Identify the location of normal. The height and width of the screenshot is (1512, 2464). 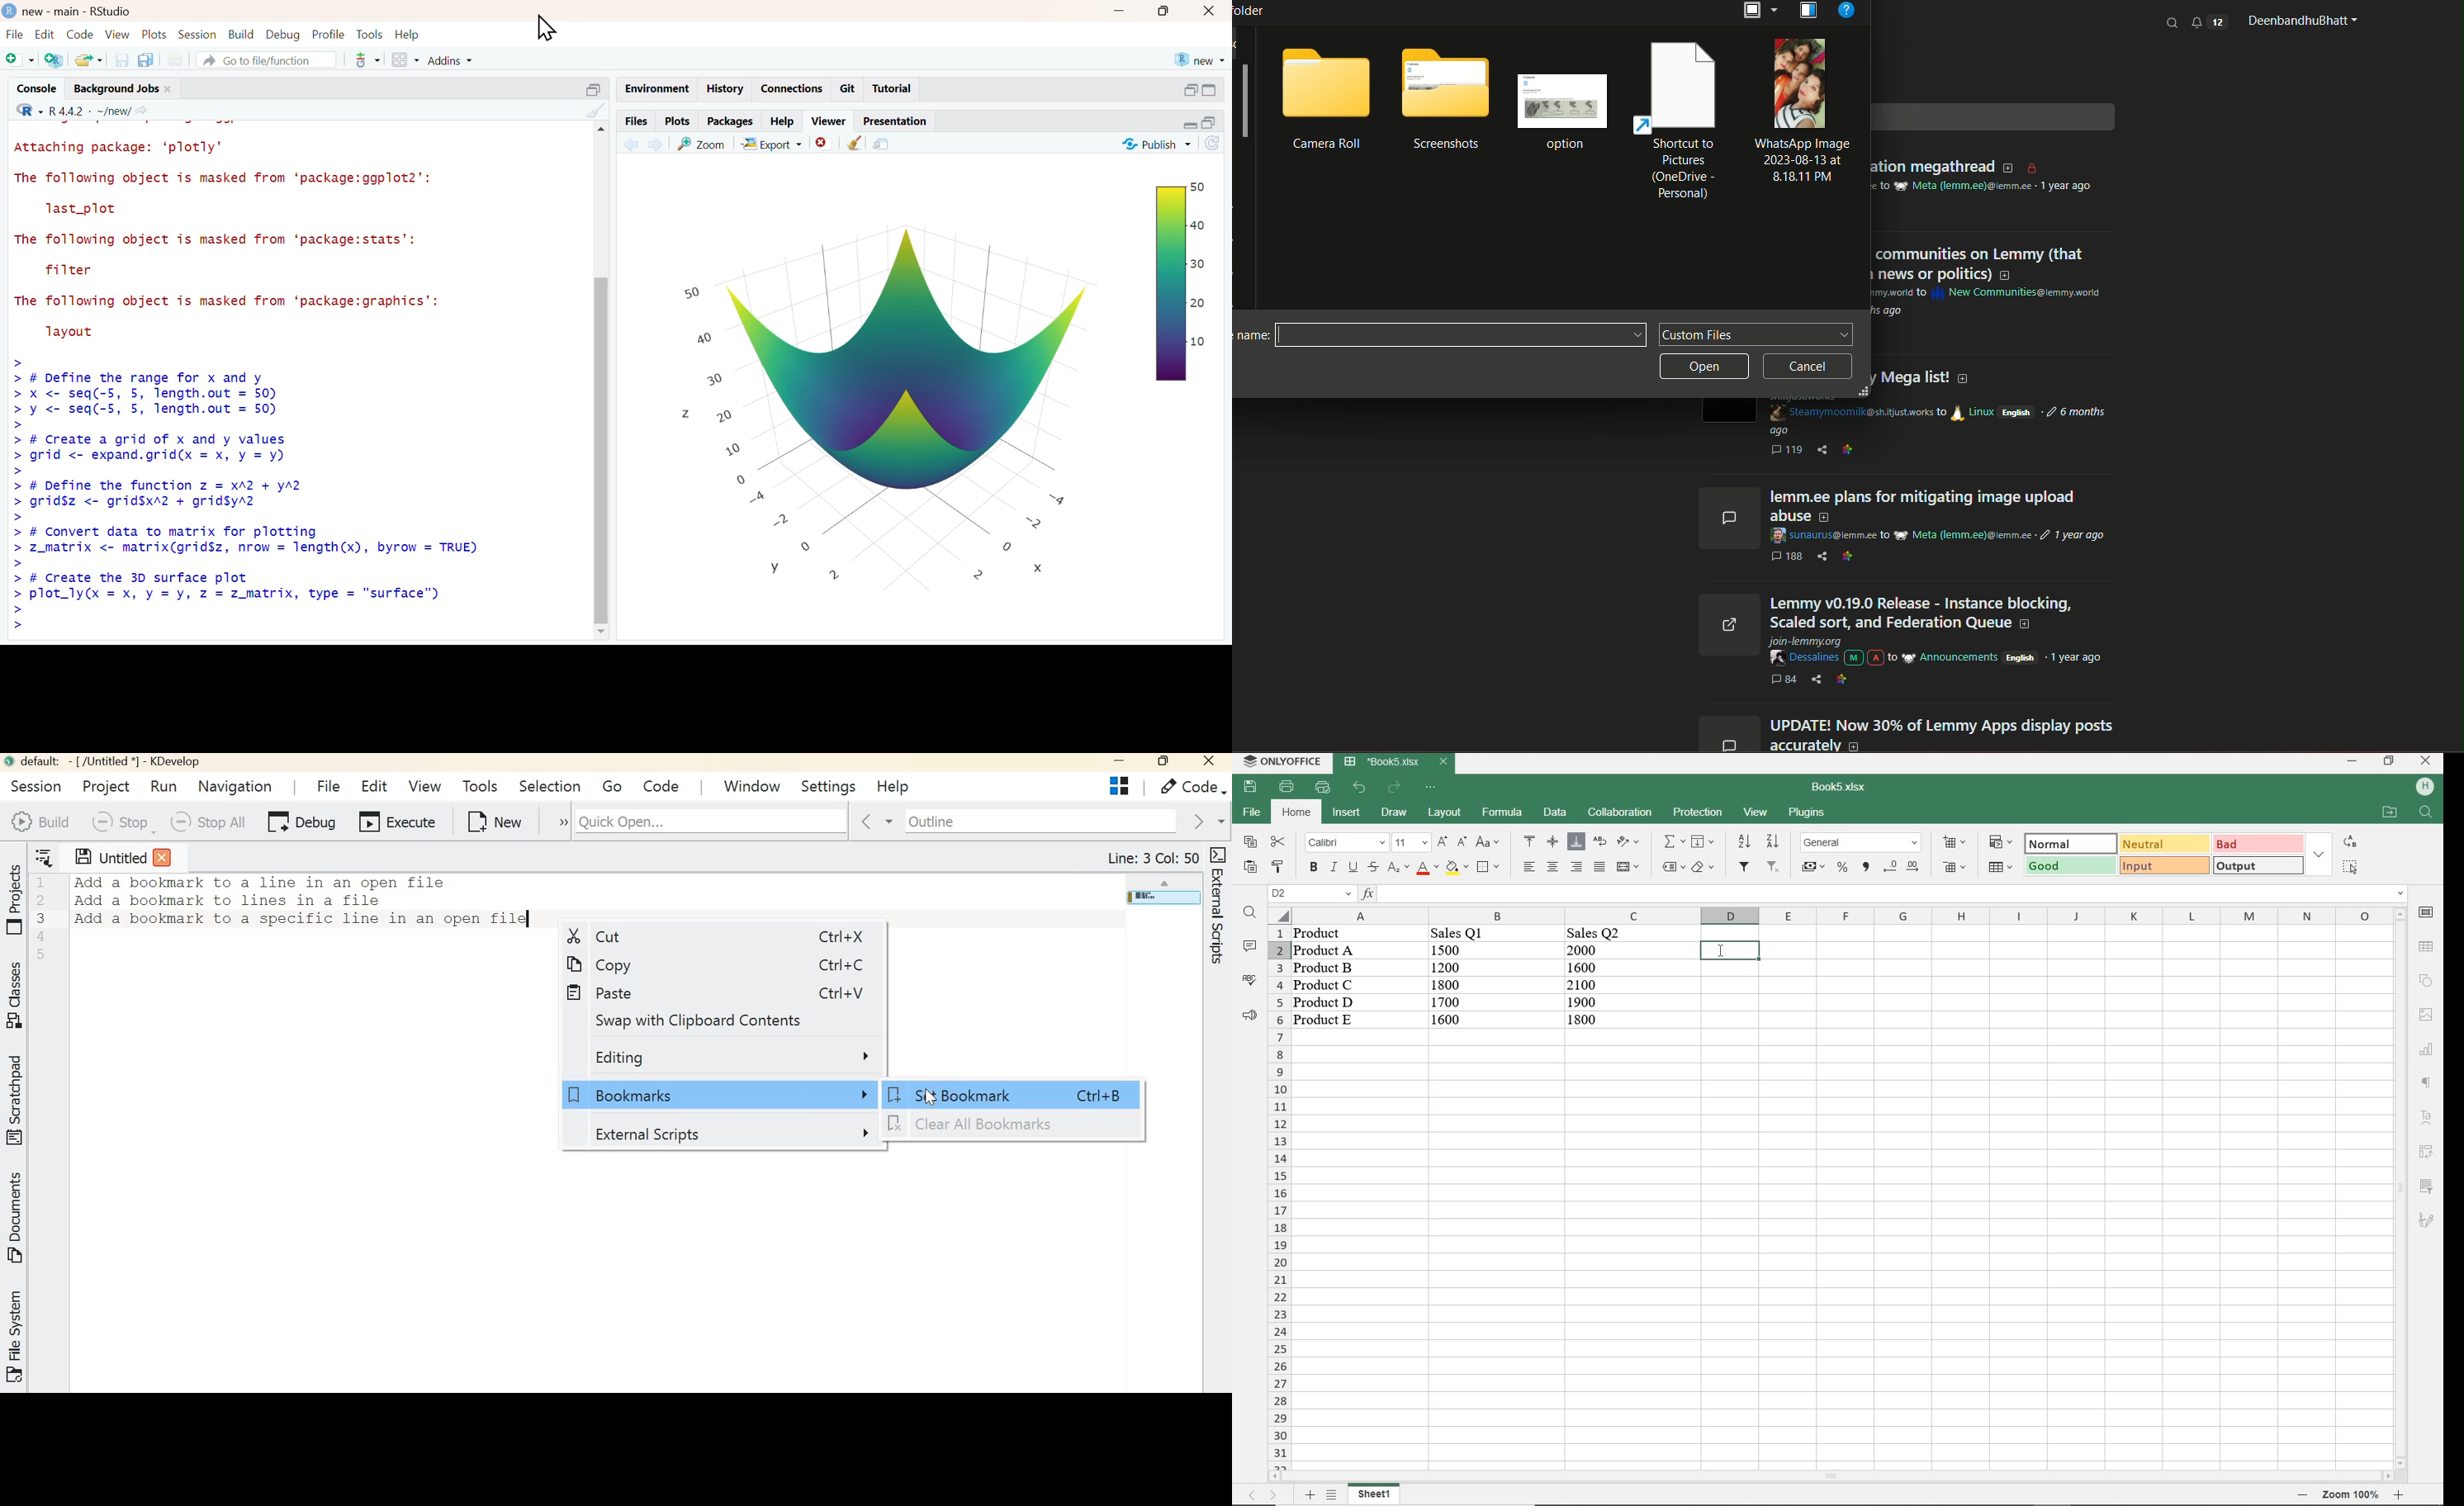
(2067, 843).